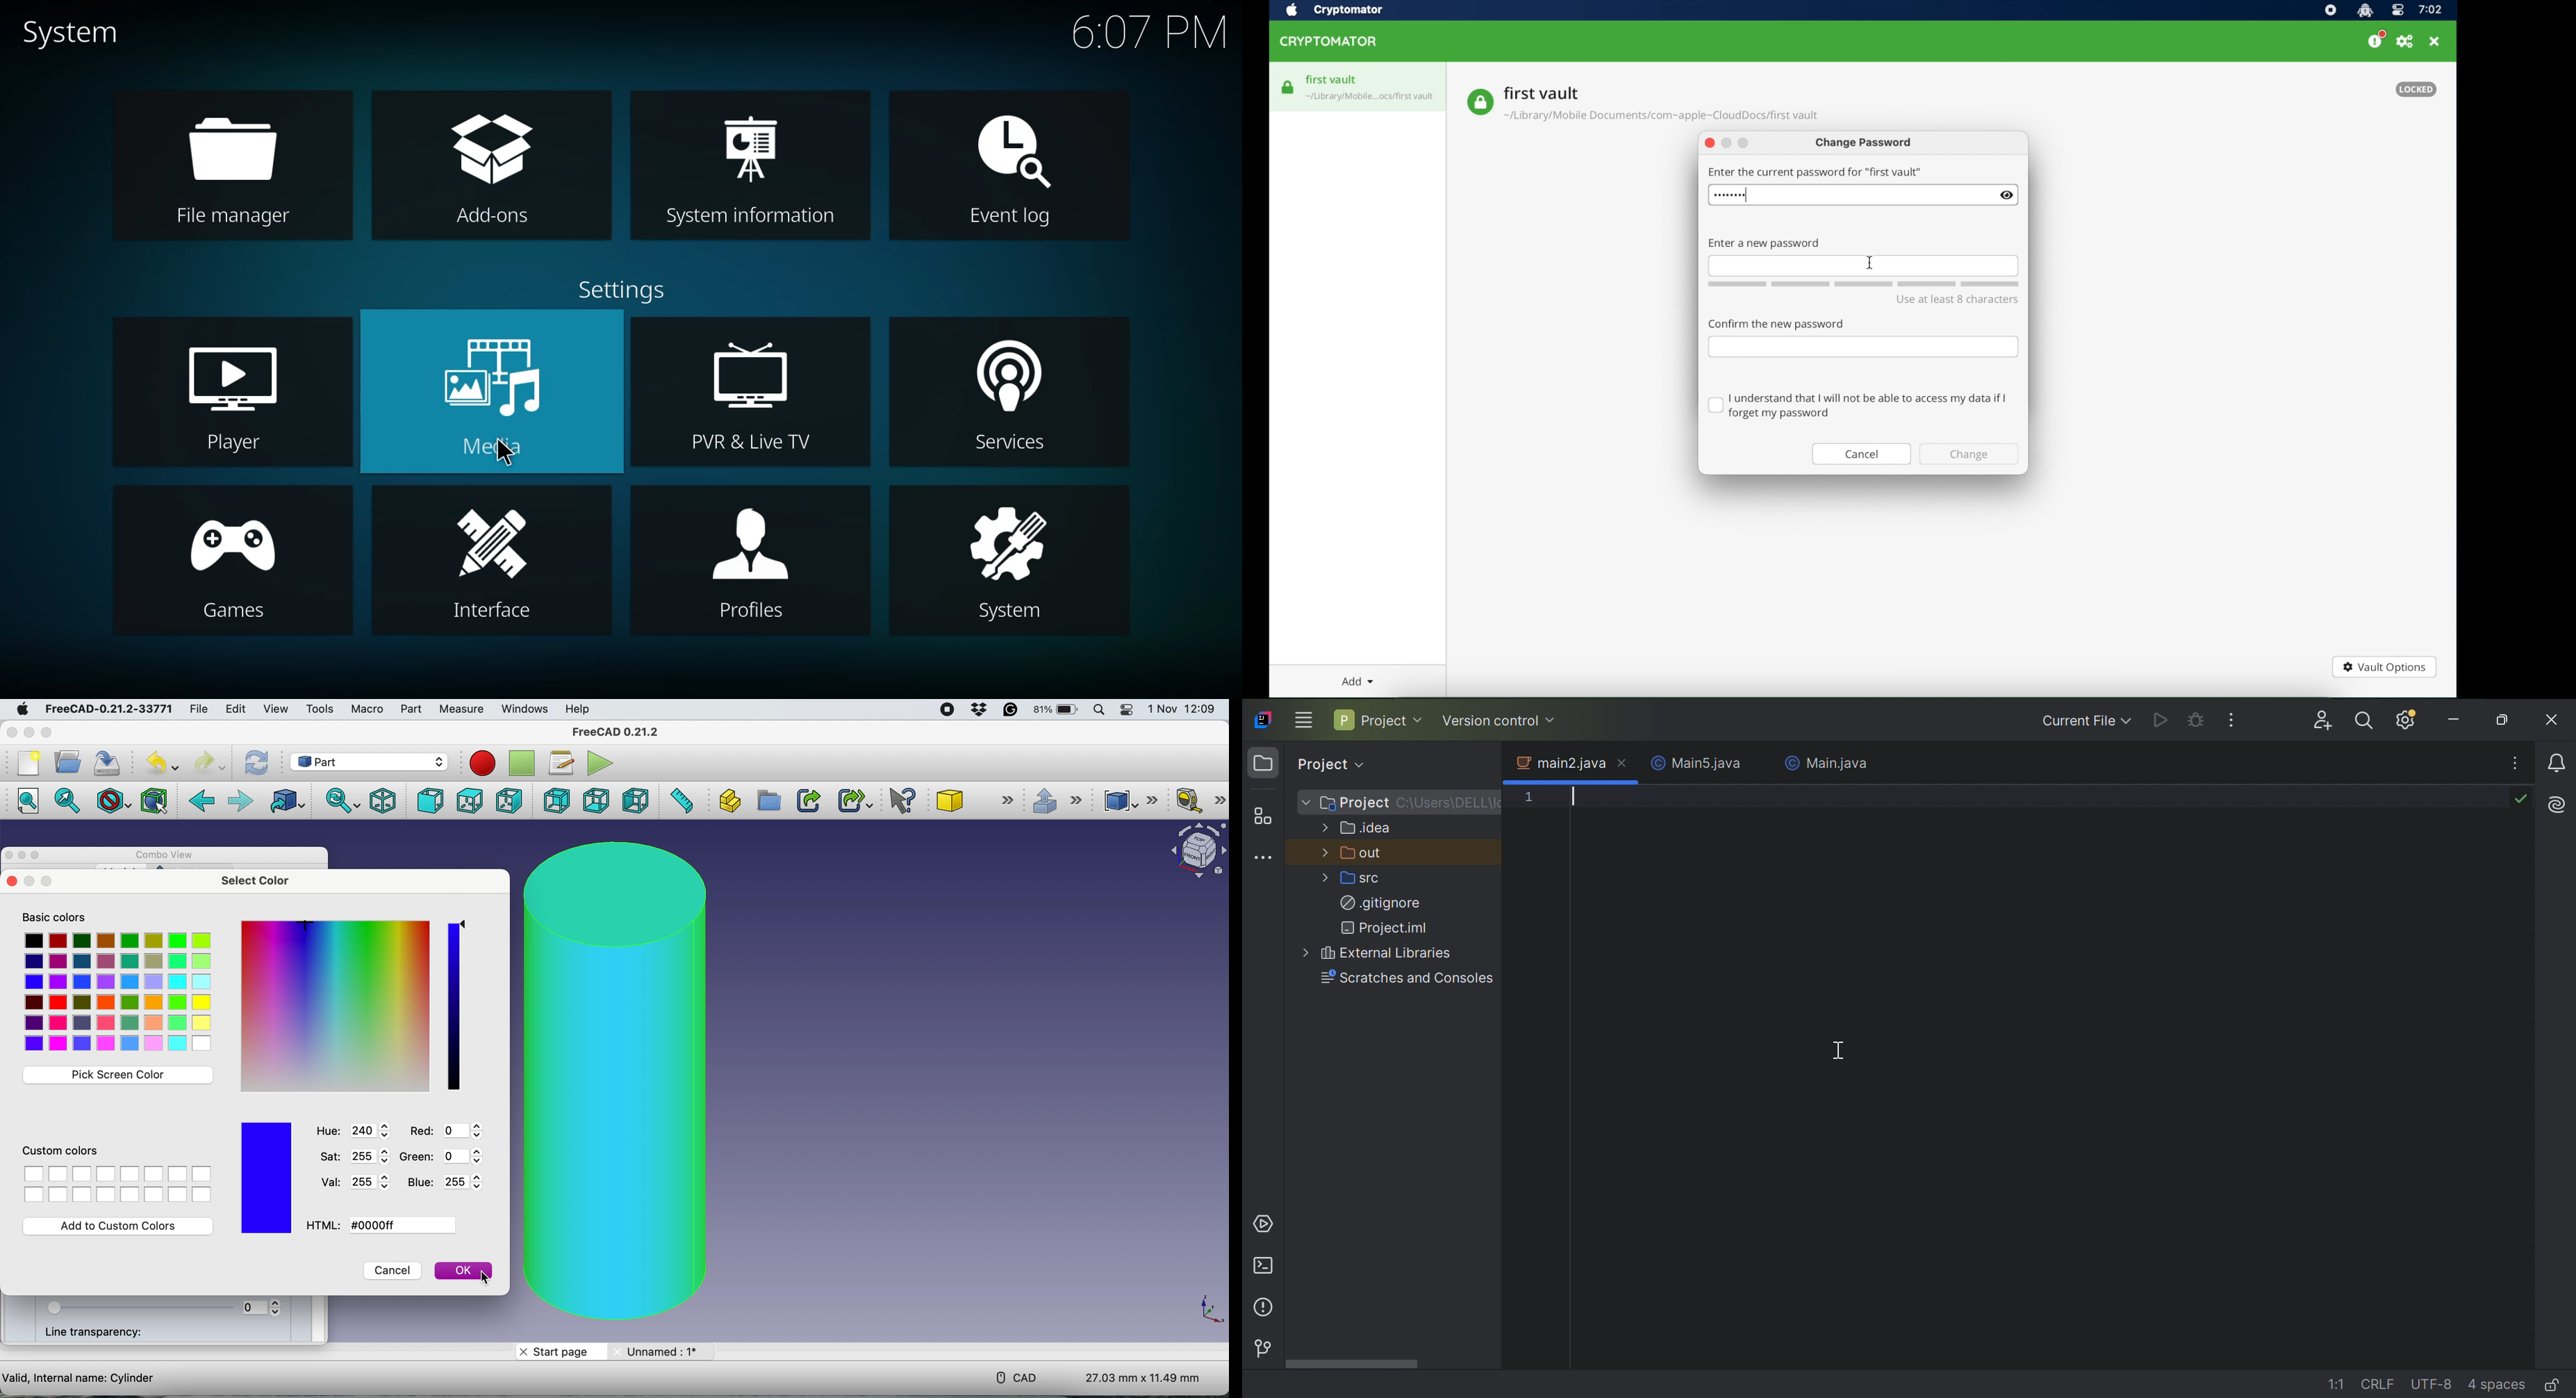 The width and height of the screenshot is (2576, 1400). What do you see at coordinates (1011, 536) in the screenshot?
I see `system` at bounding box center [1011, 536].